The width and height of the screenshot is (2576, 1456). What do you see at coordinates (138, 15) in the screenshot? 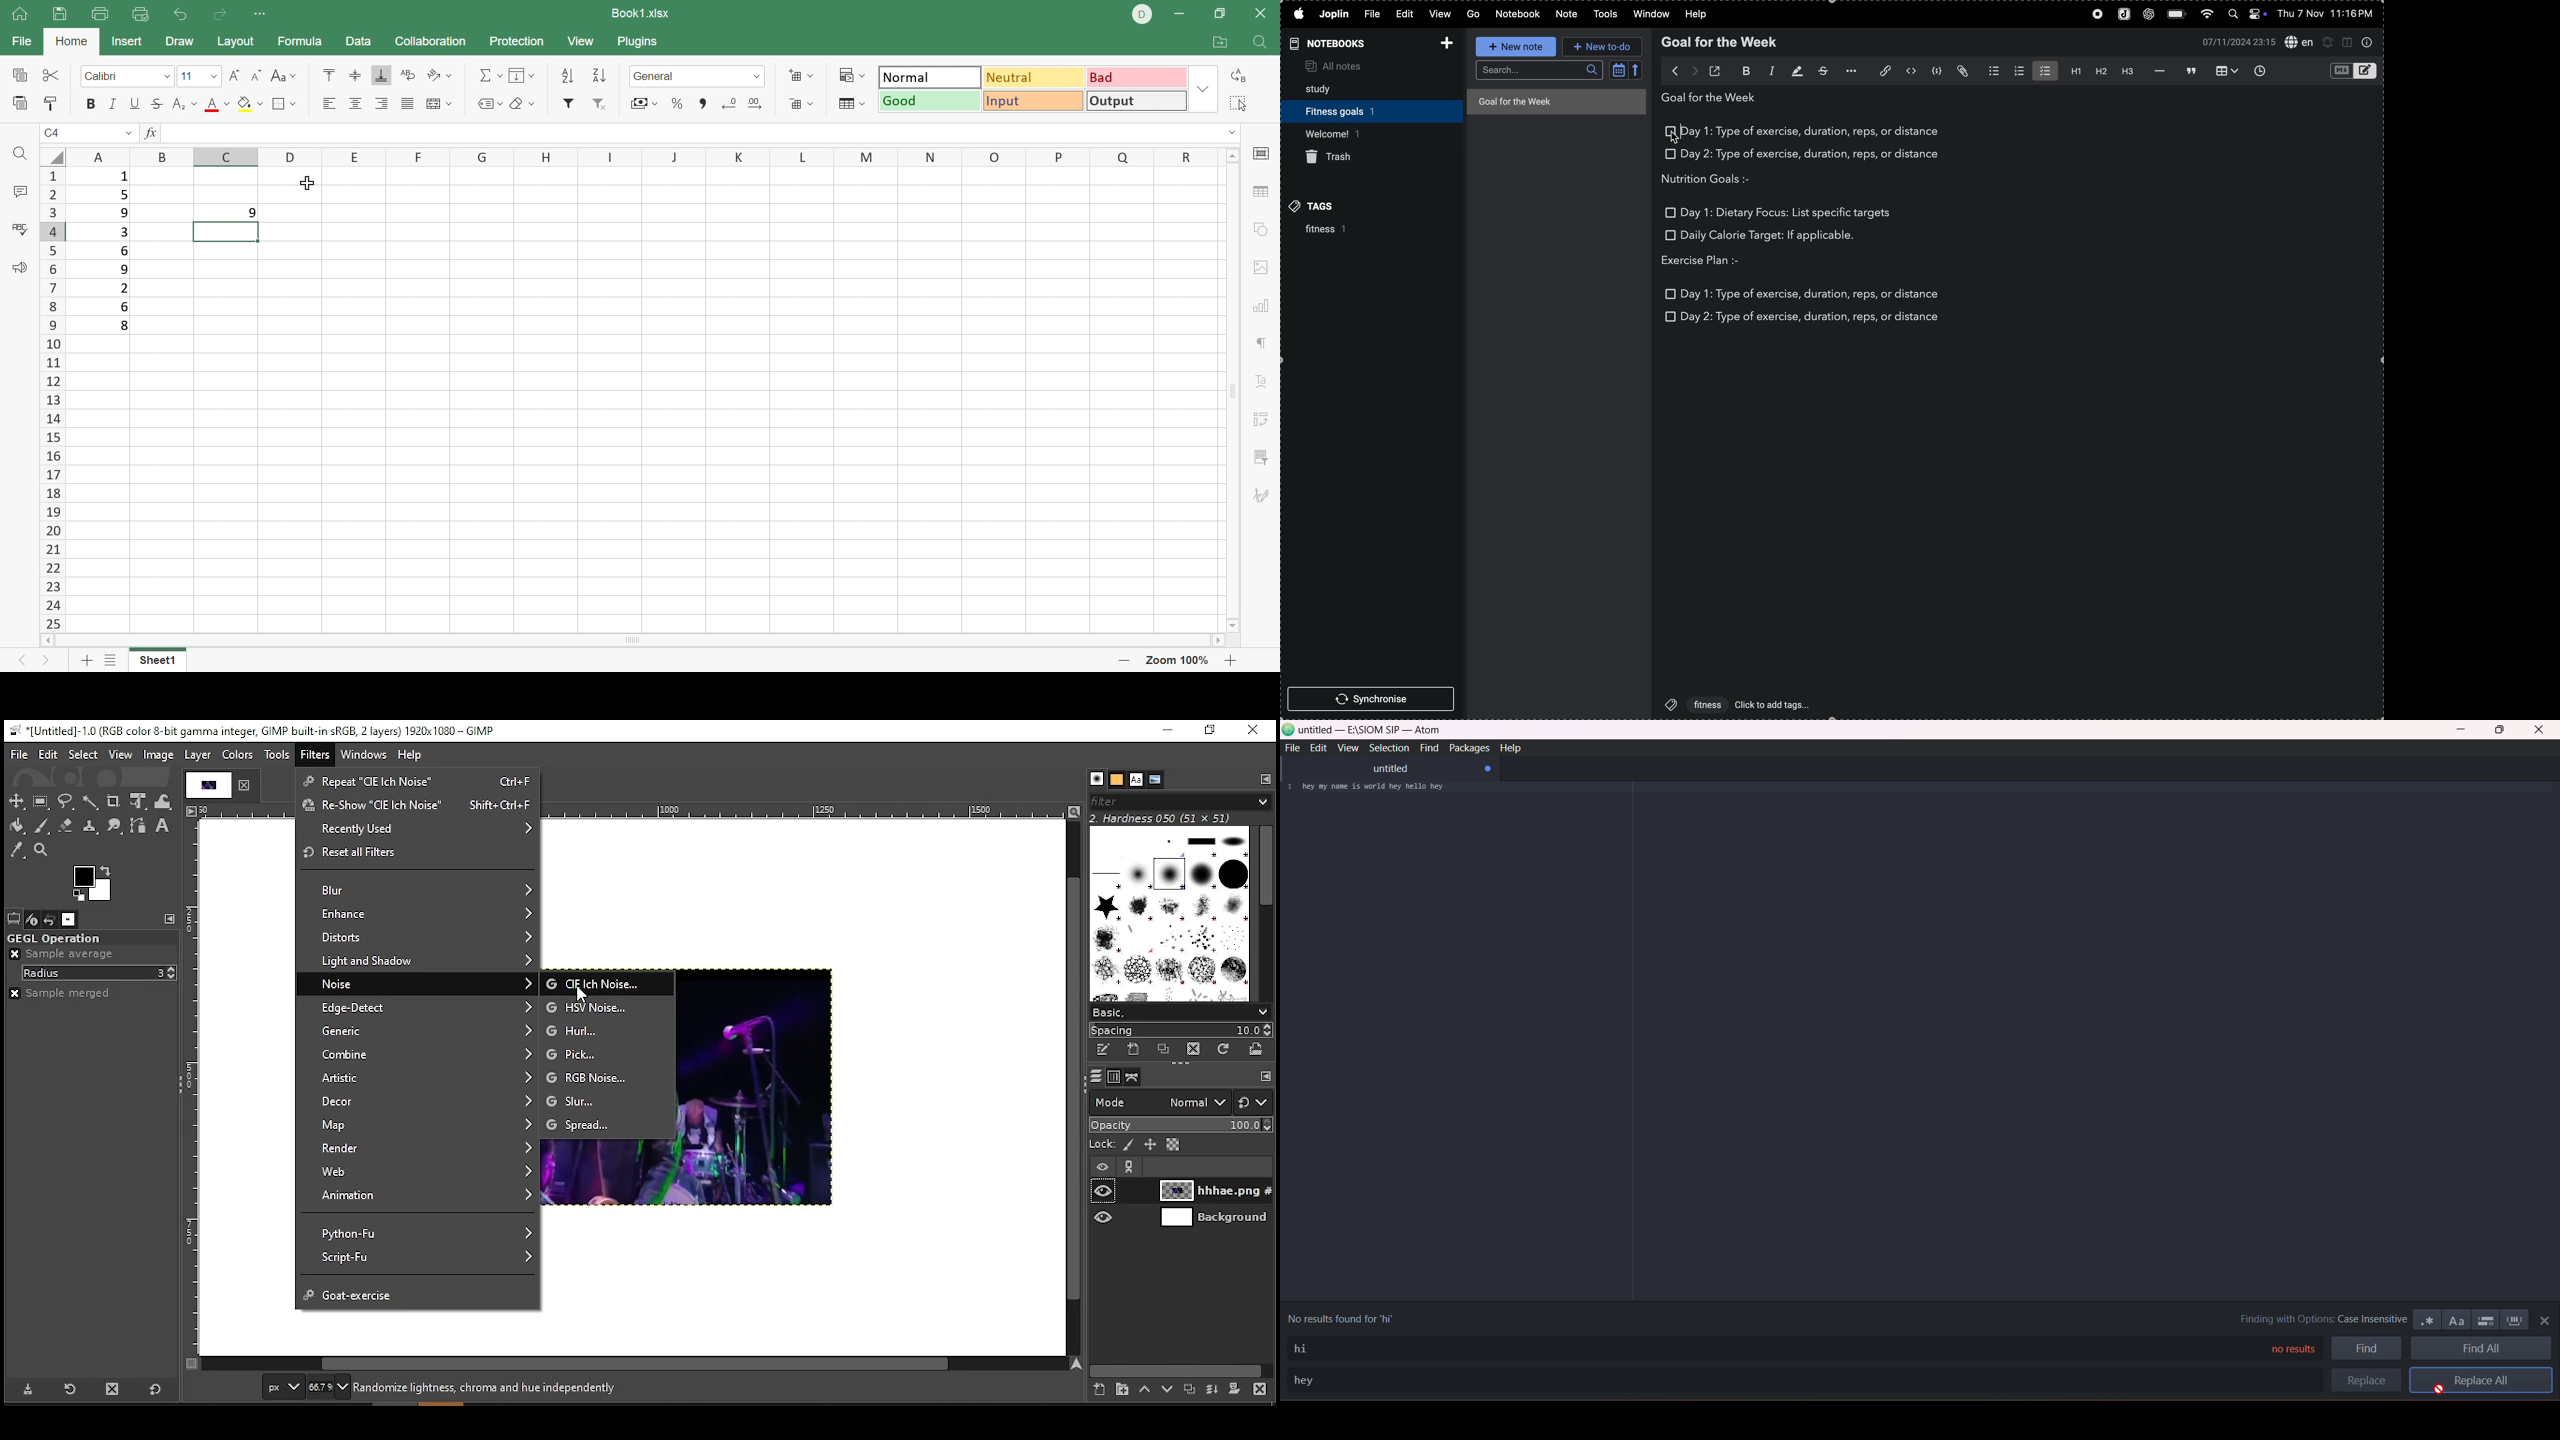
I see `quick print` at bounding box center [138, 15].